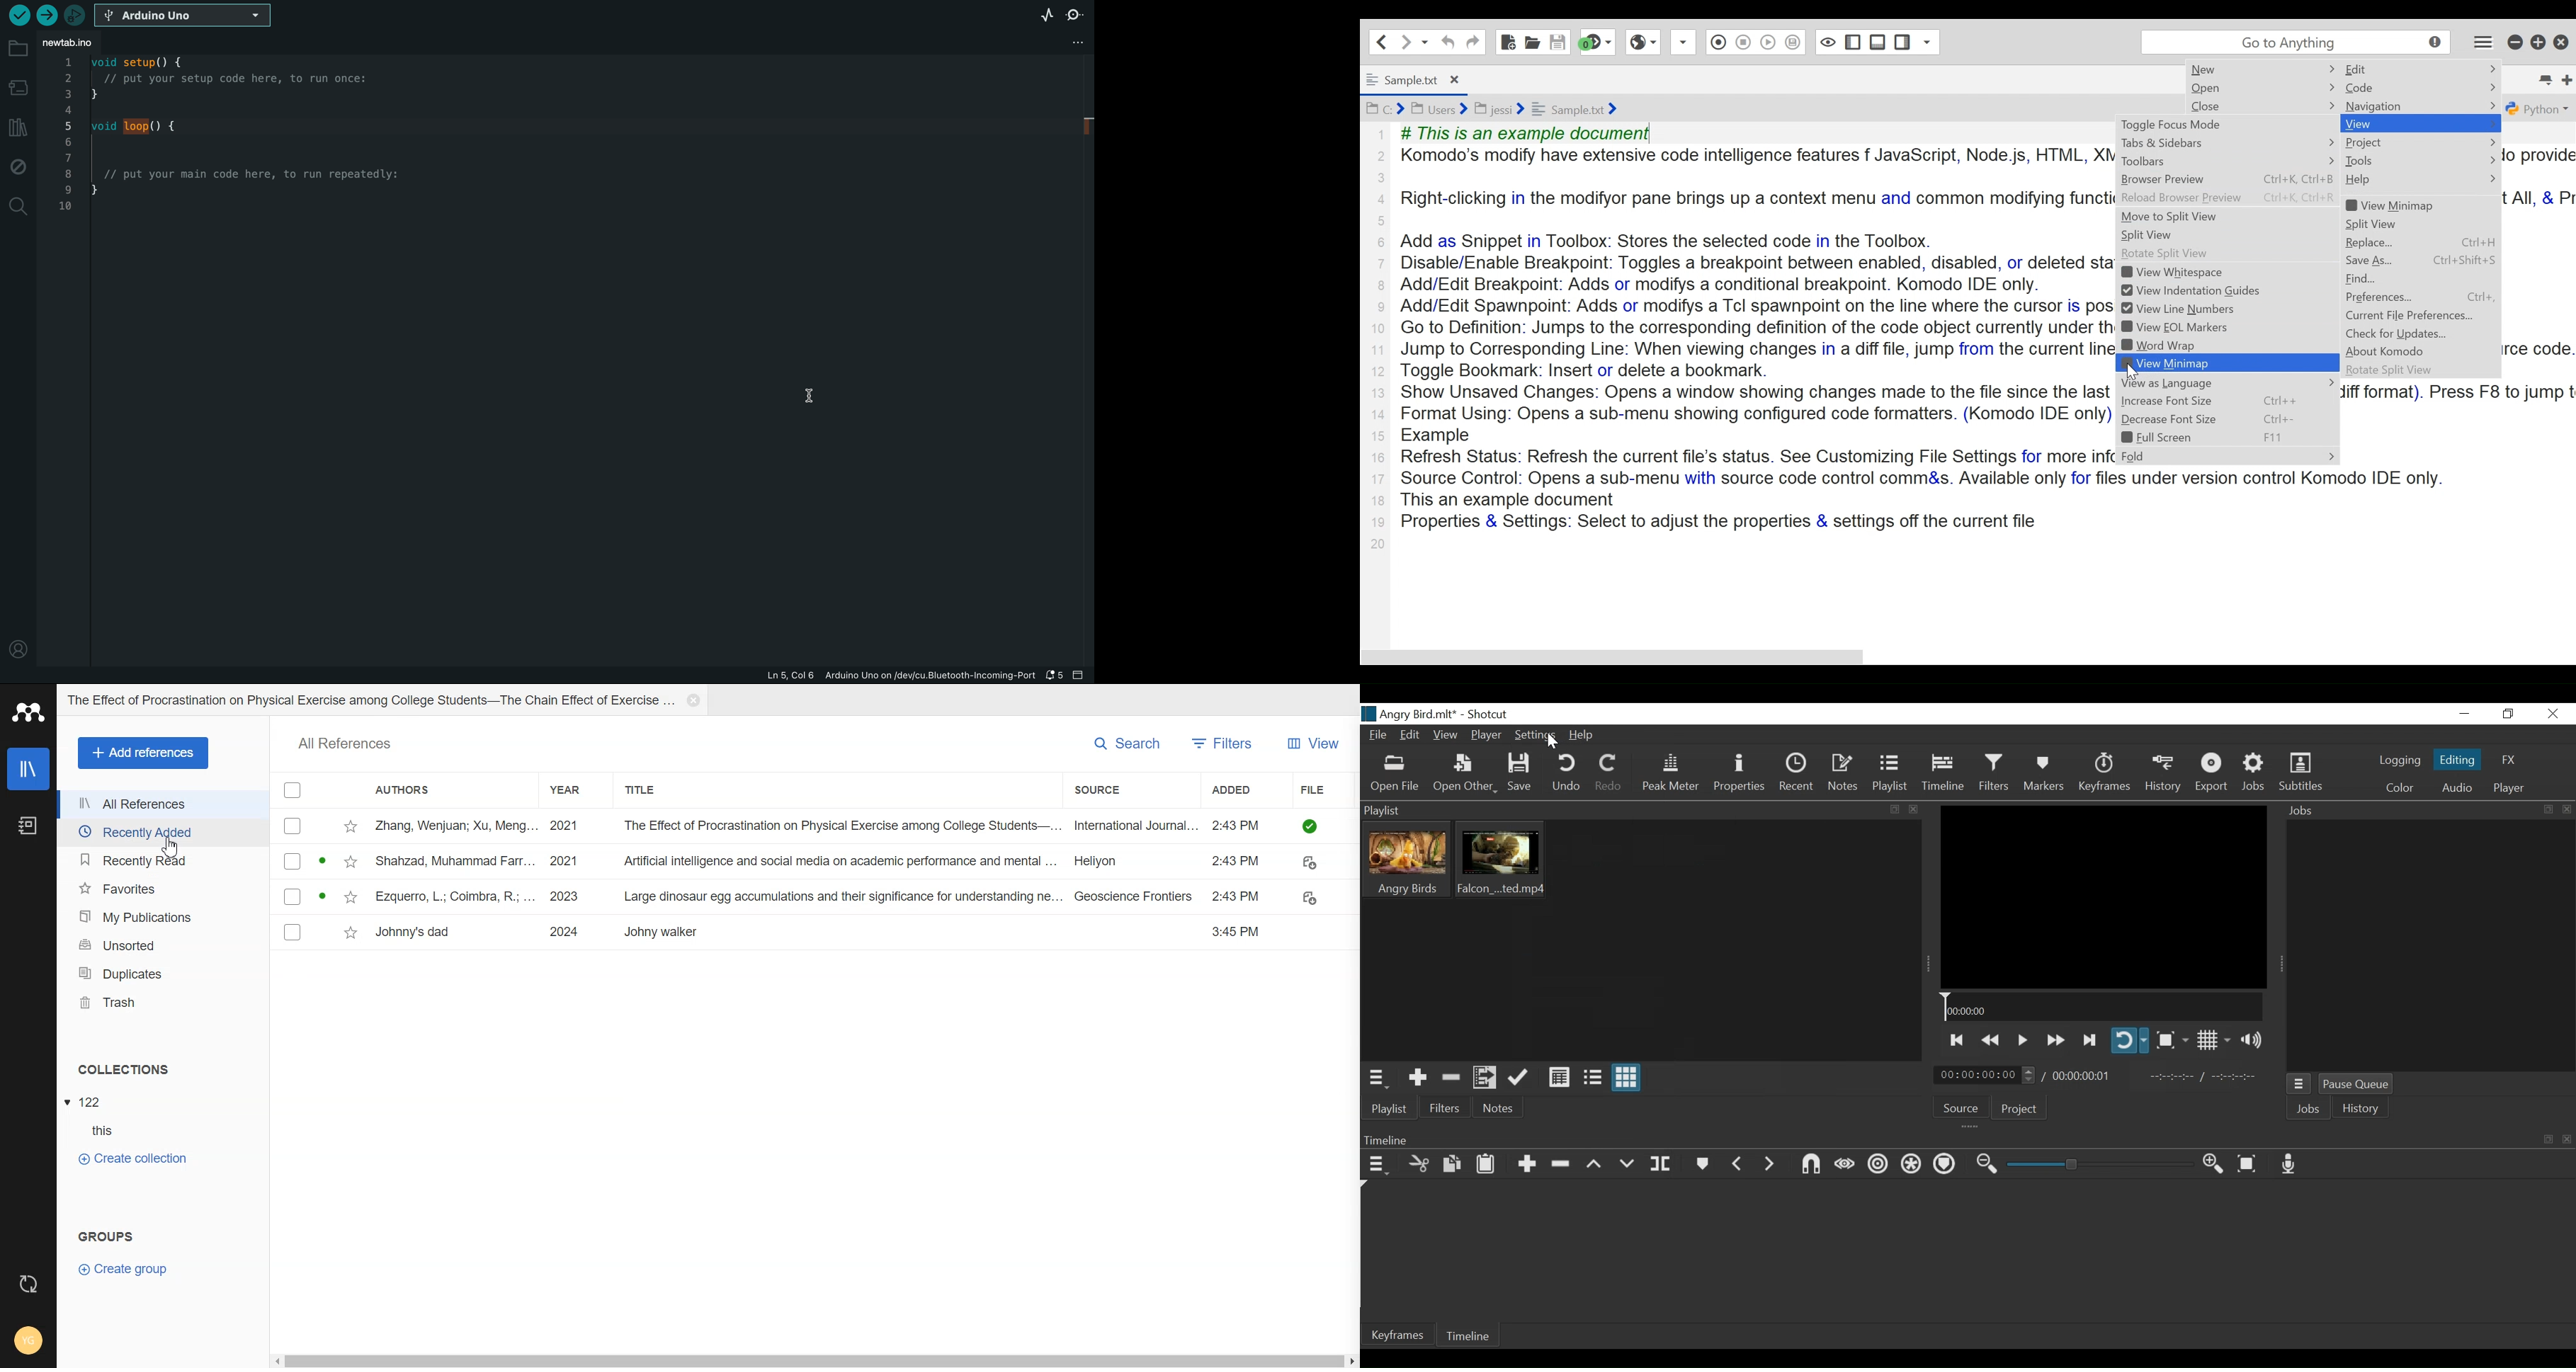  Describe the element at coordinates (1627, 1078) in the screenshot. I see `View as icons` at that location.